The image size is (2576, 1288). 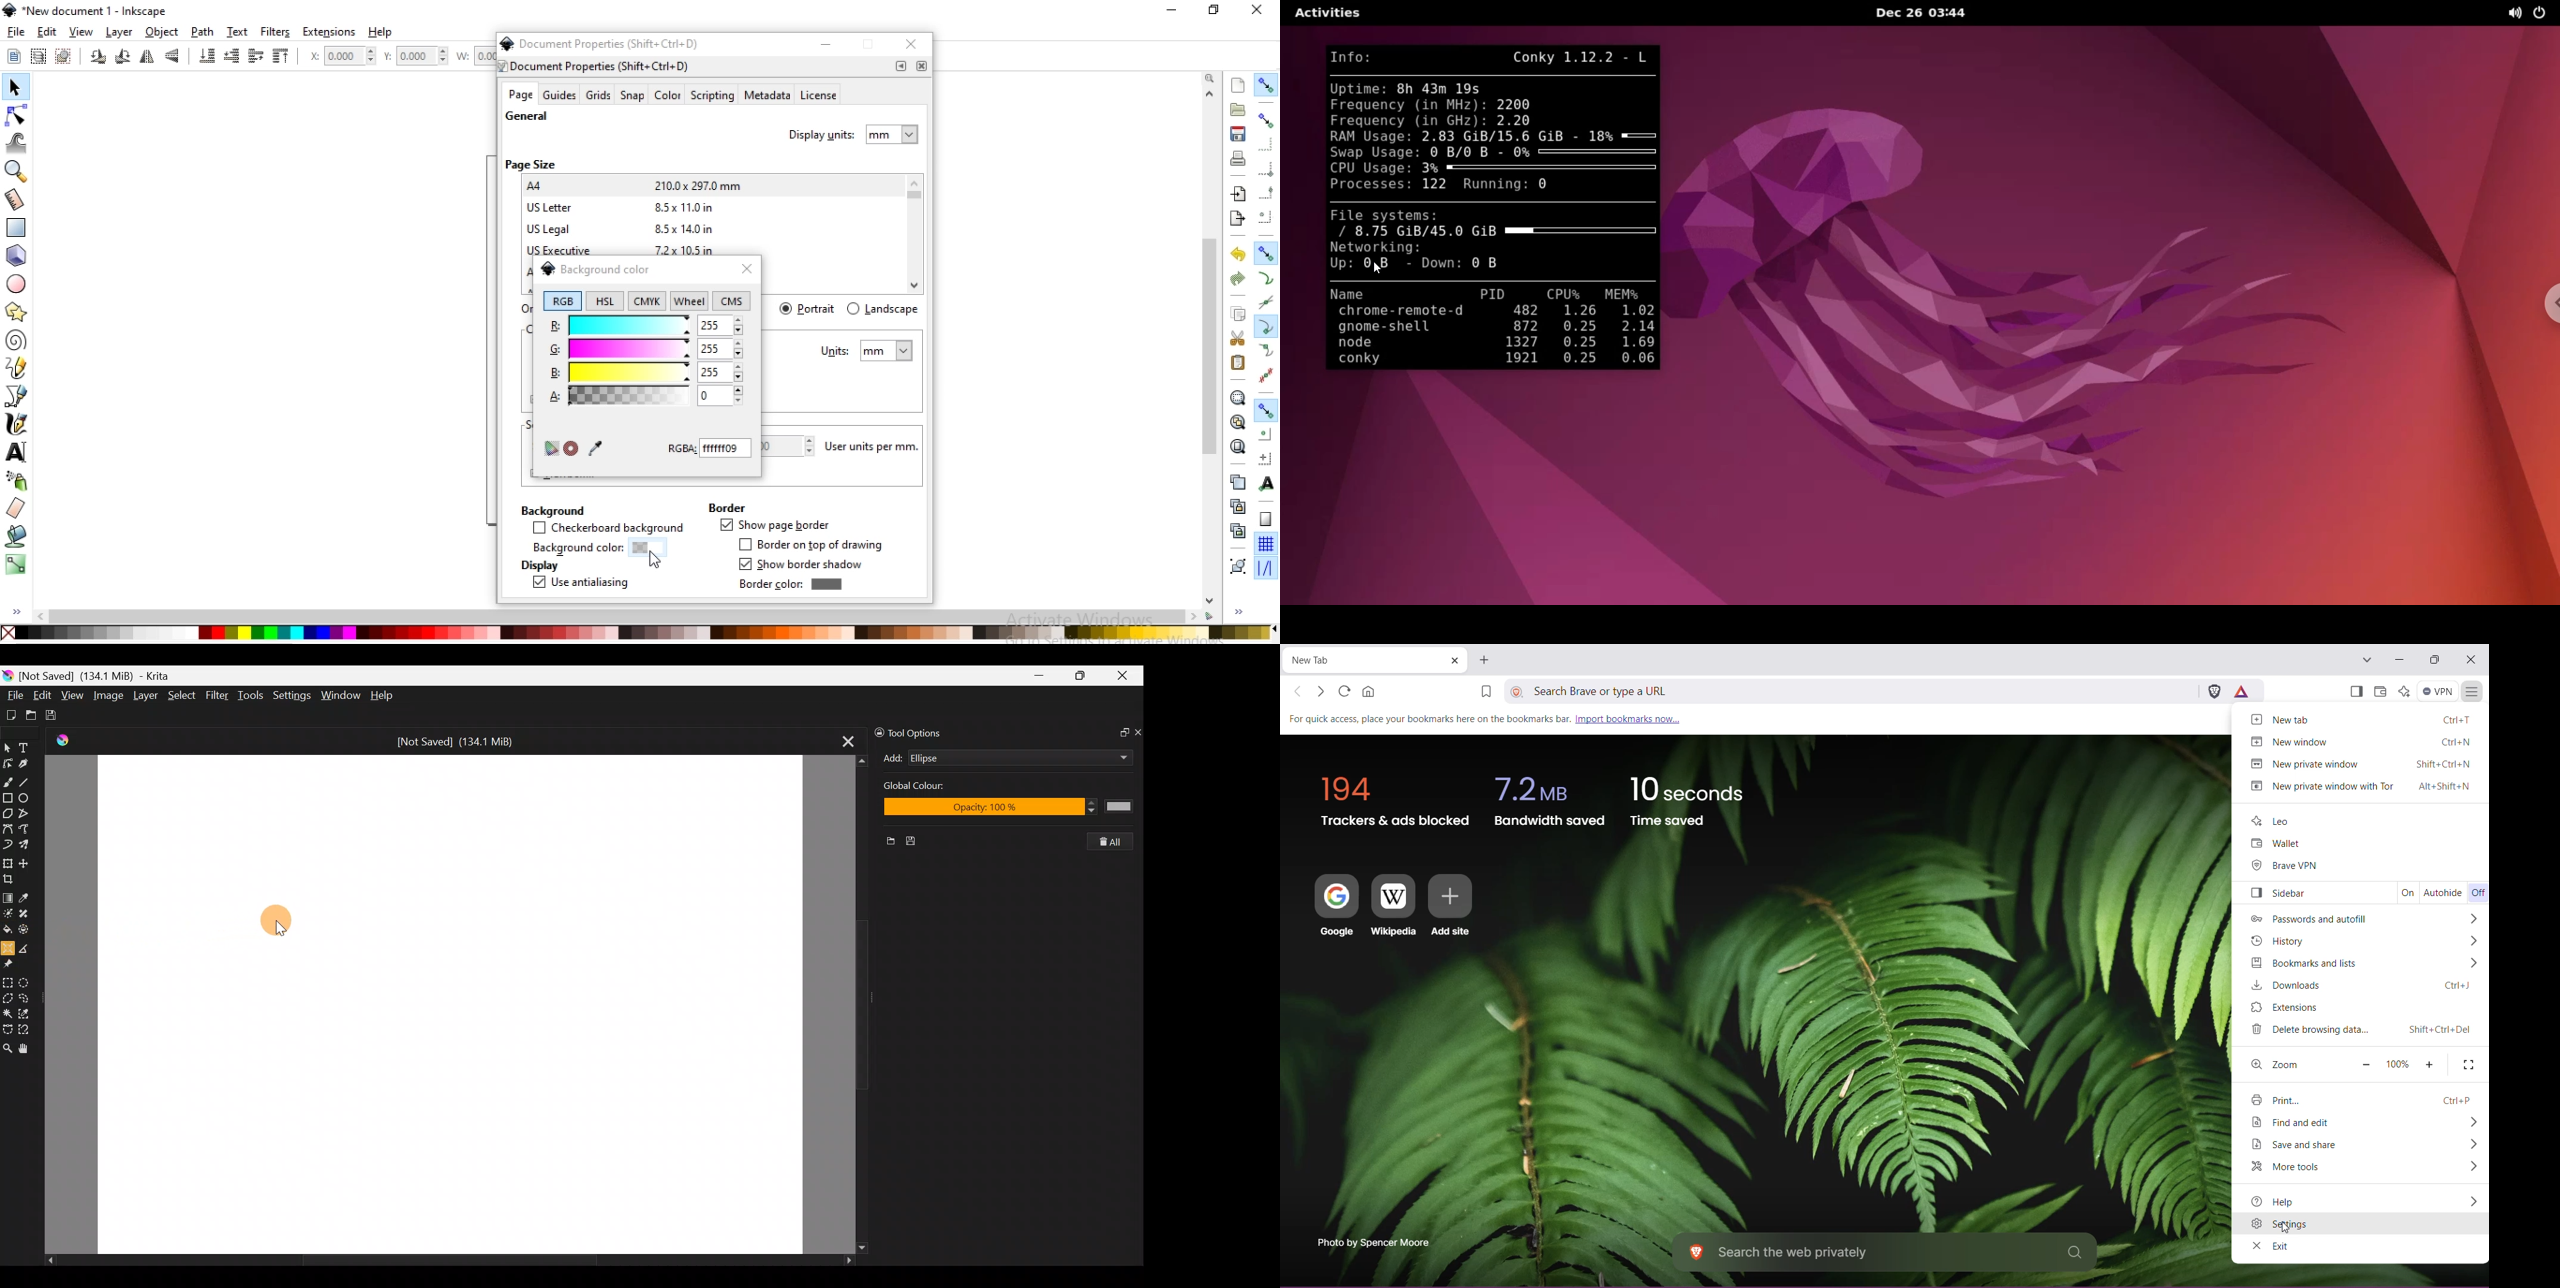 I want to click on license, so click(x=820, y=97).